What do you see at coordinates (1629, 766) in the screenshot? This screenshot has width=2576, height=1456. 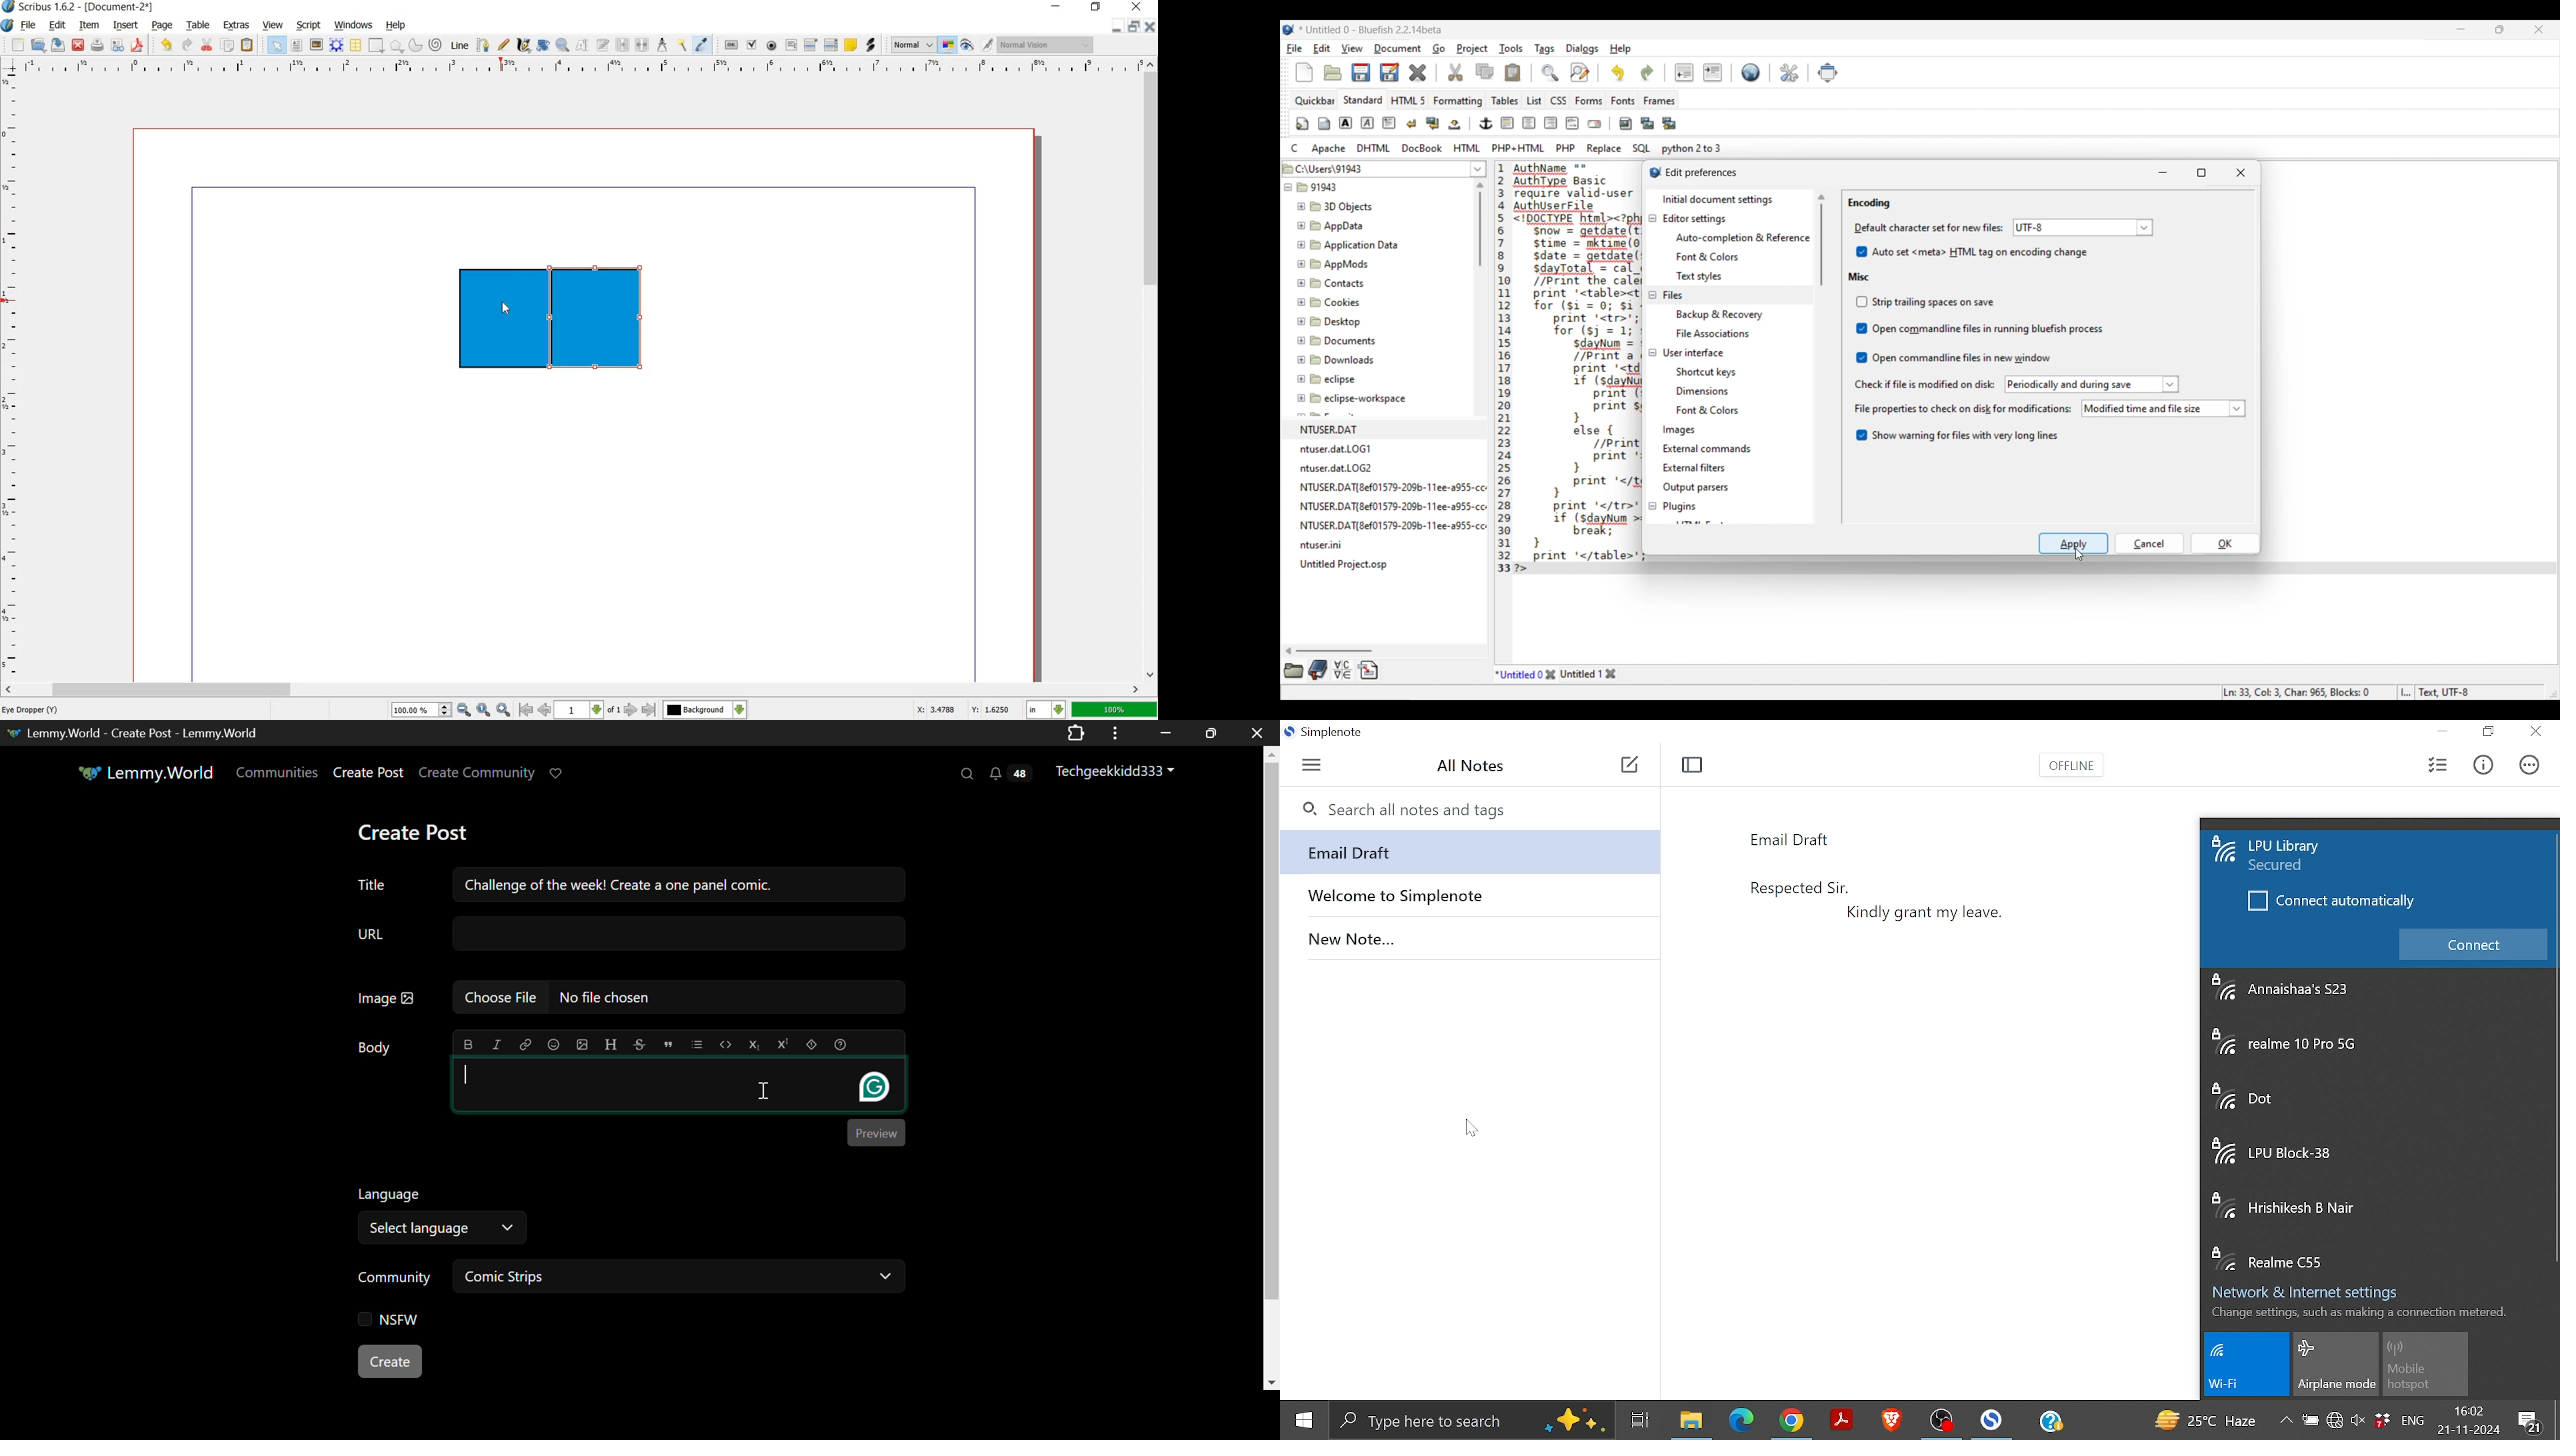 I see `Add note` at bounding box center [1629, 766].